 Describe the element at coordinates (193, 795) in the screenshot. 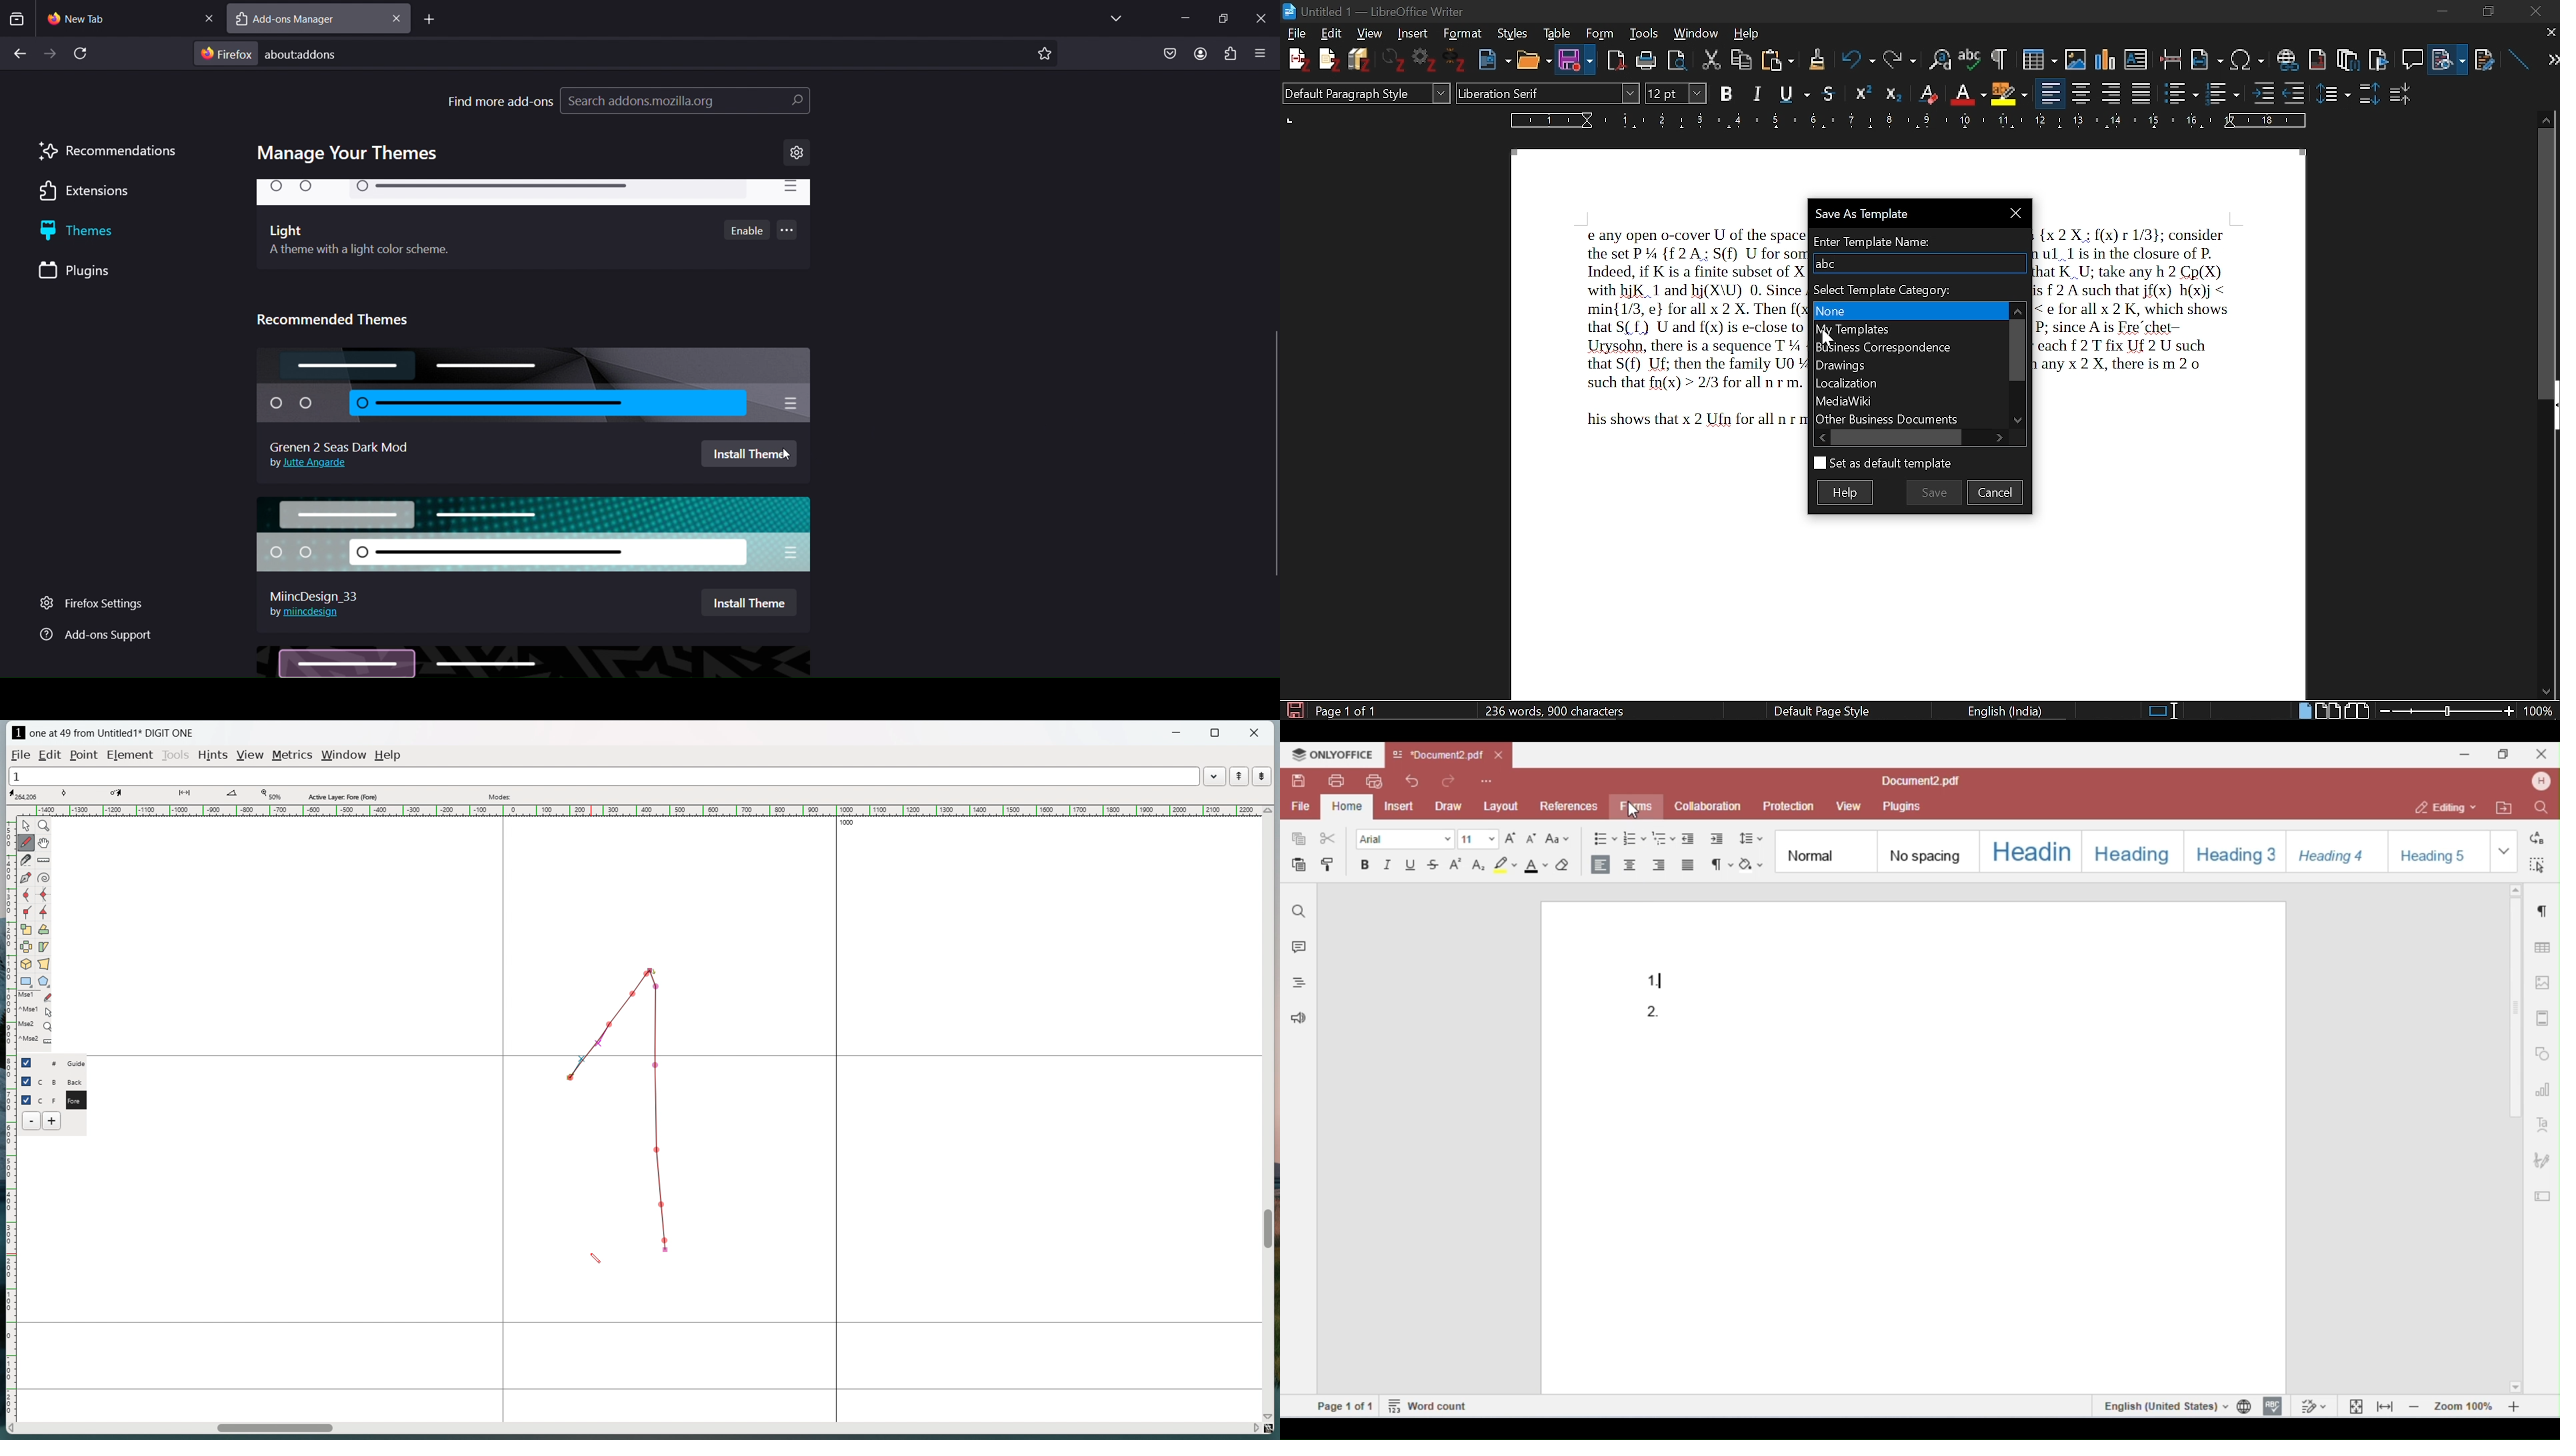

I see `distance between points` at that location.